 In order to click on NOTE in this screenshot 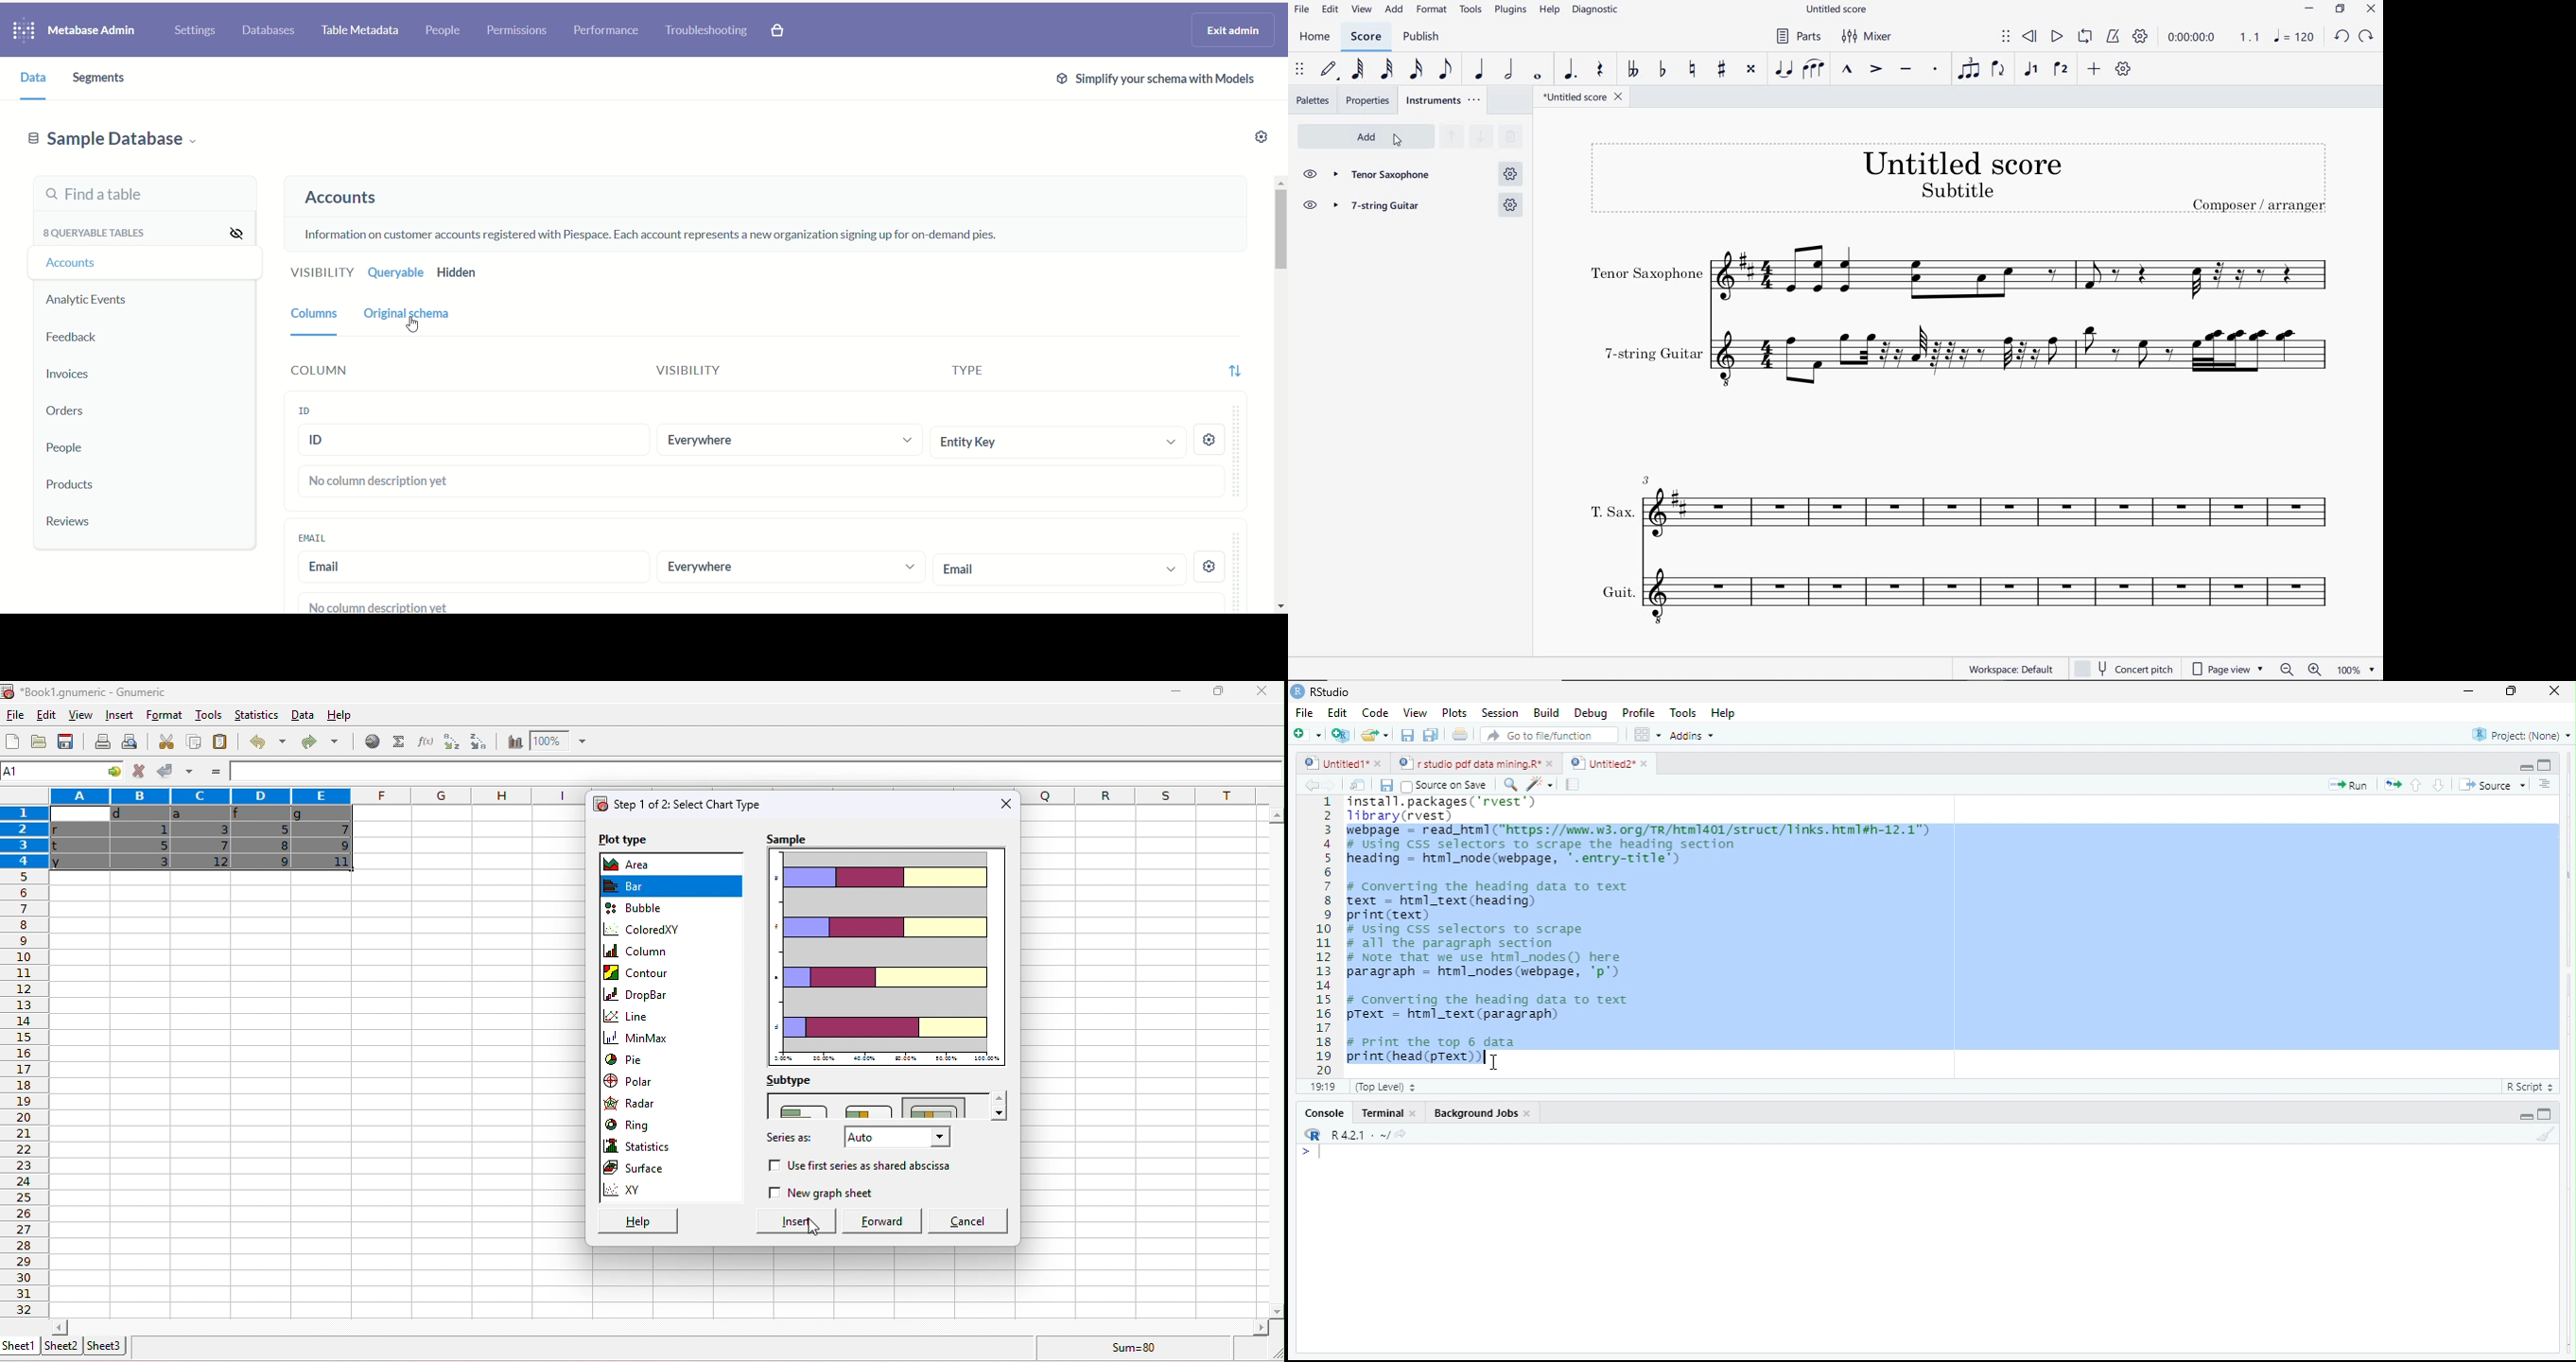, I will do `click(2294, 36)`.